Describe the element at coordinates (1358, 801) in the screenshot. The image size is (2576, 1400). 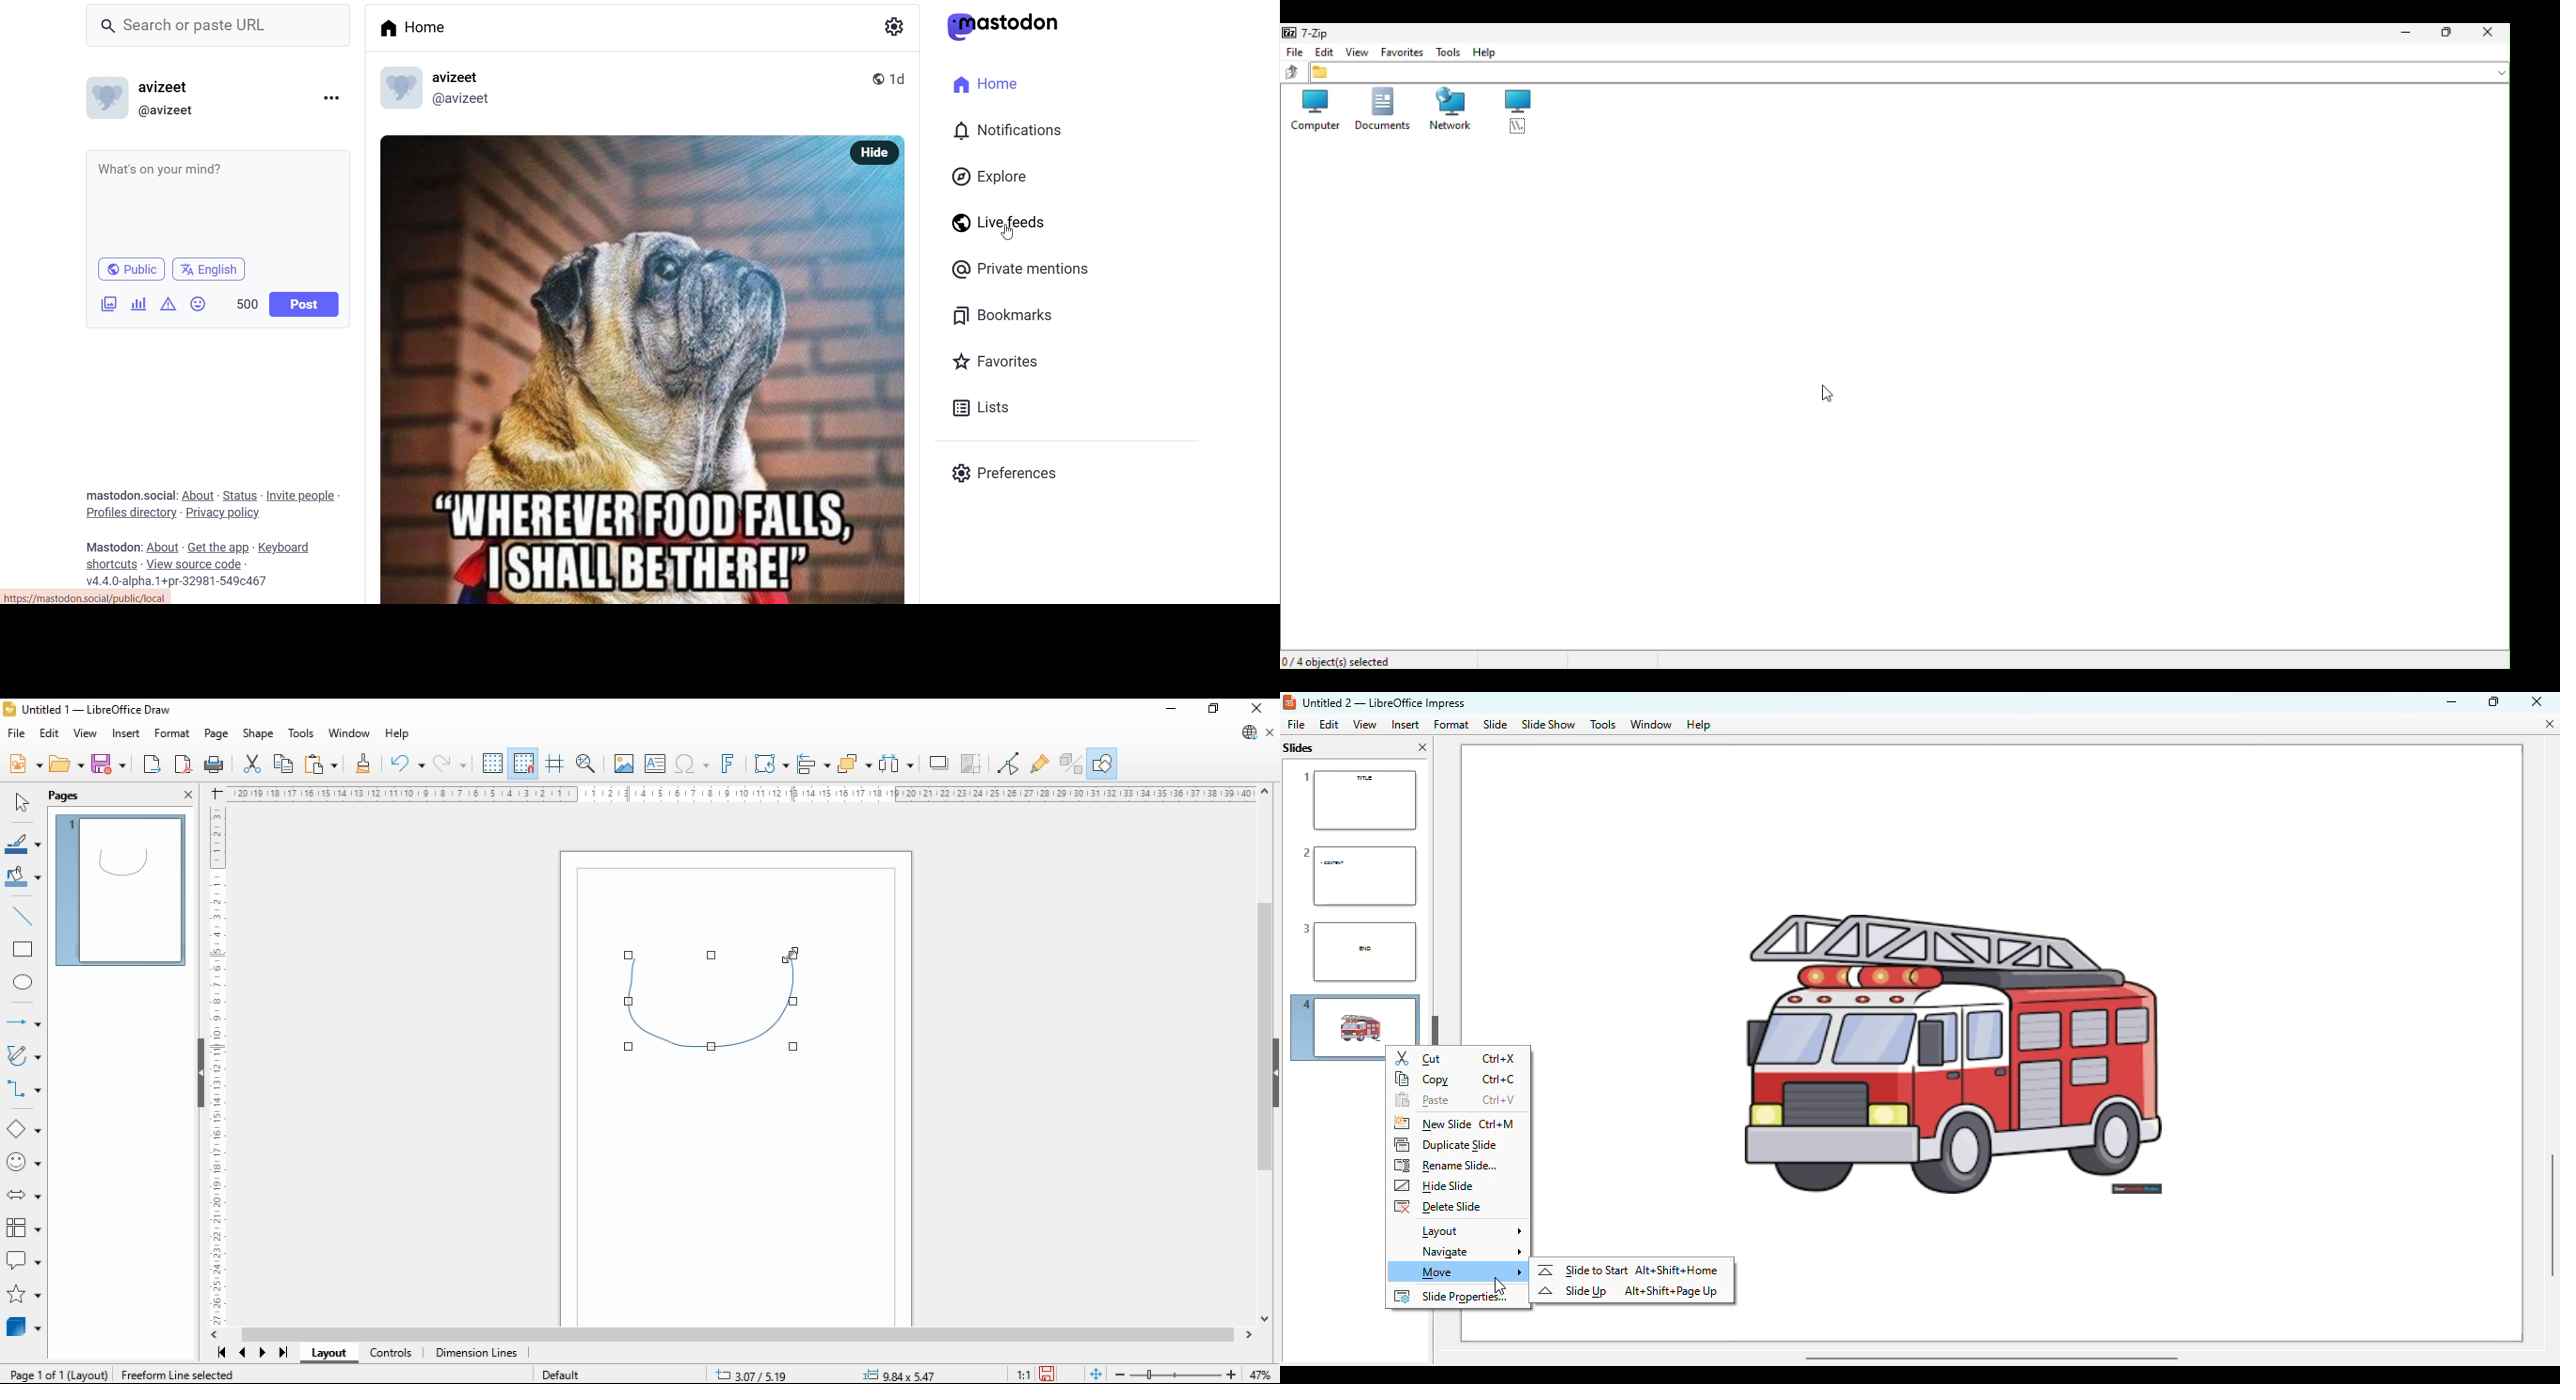
I see `slide 1` at that location.